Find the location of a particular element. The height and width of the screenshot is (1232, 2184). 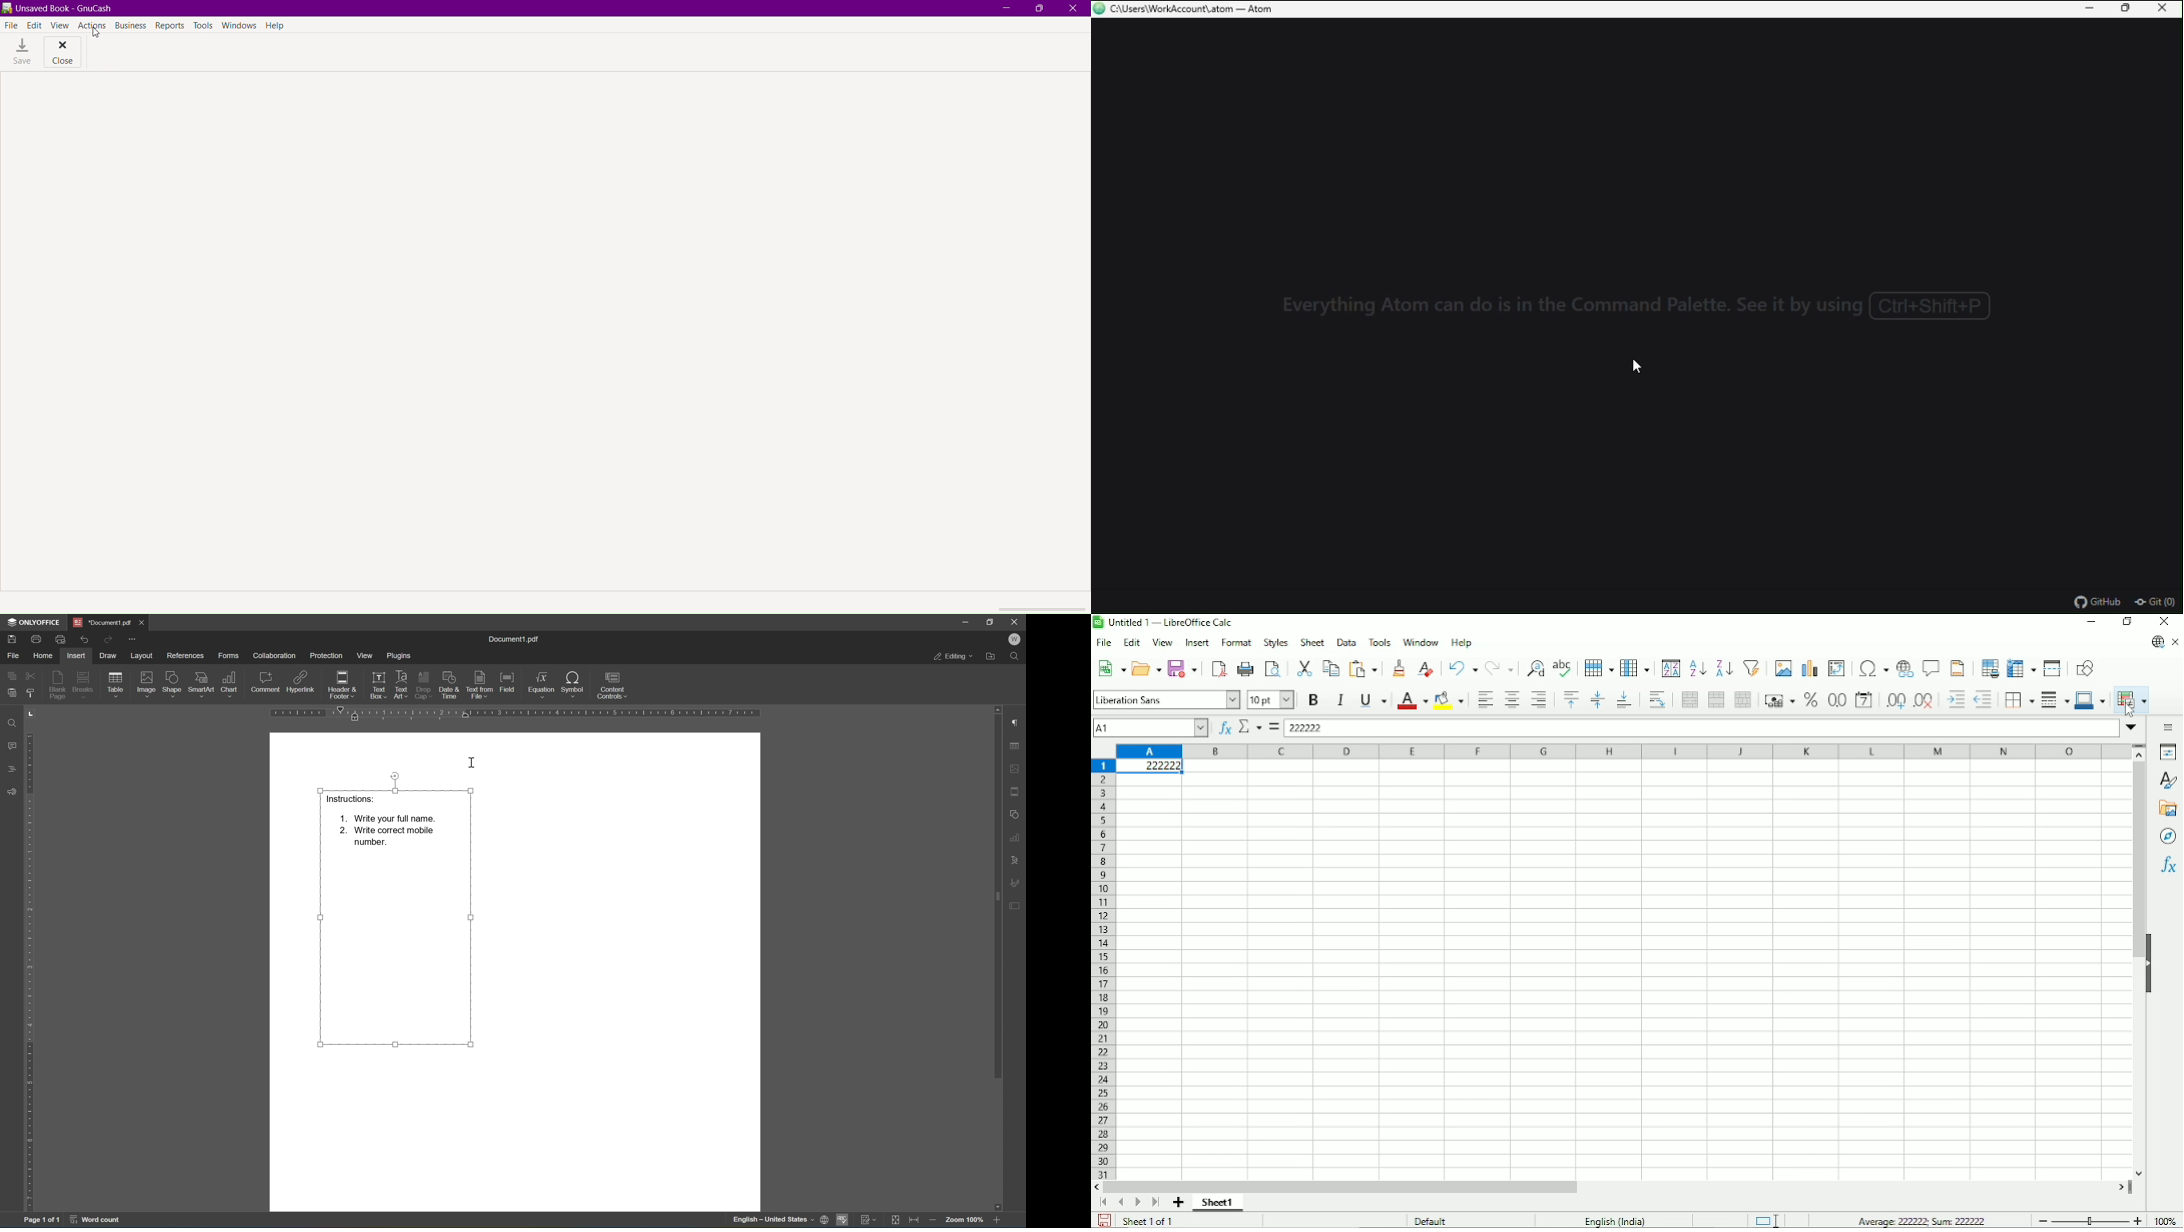

cursor is located at coordinates (471, 763).